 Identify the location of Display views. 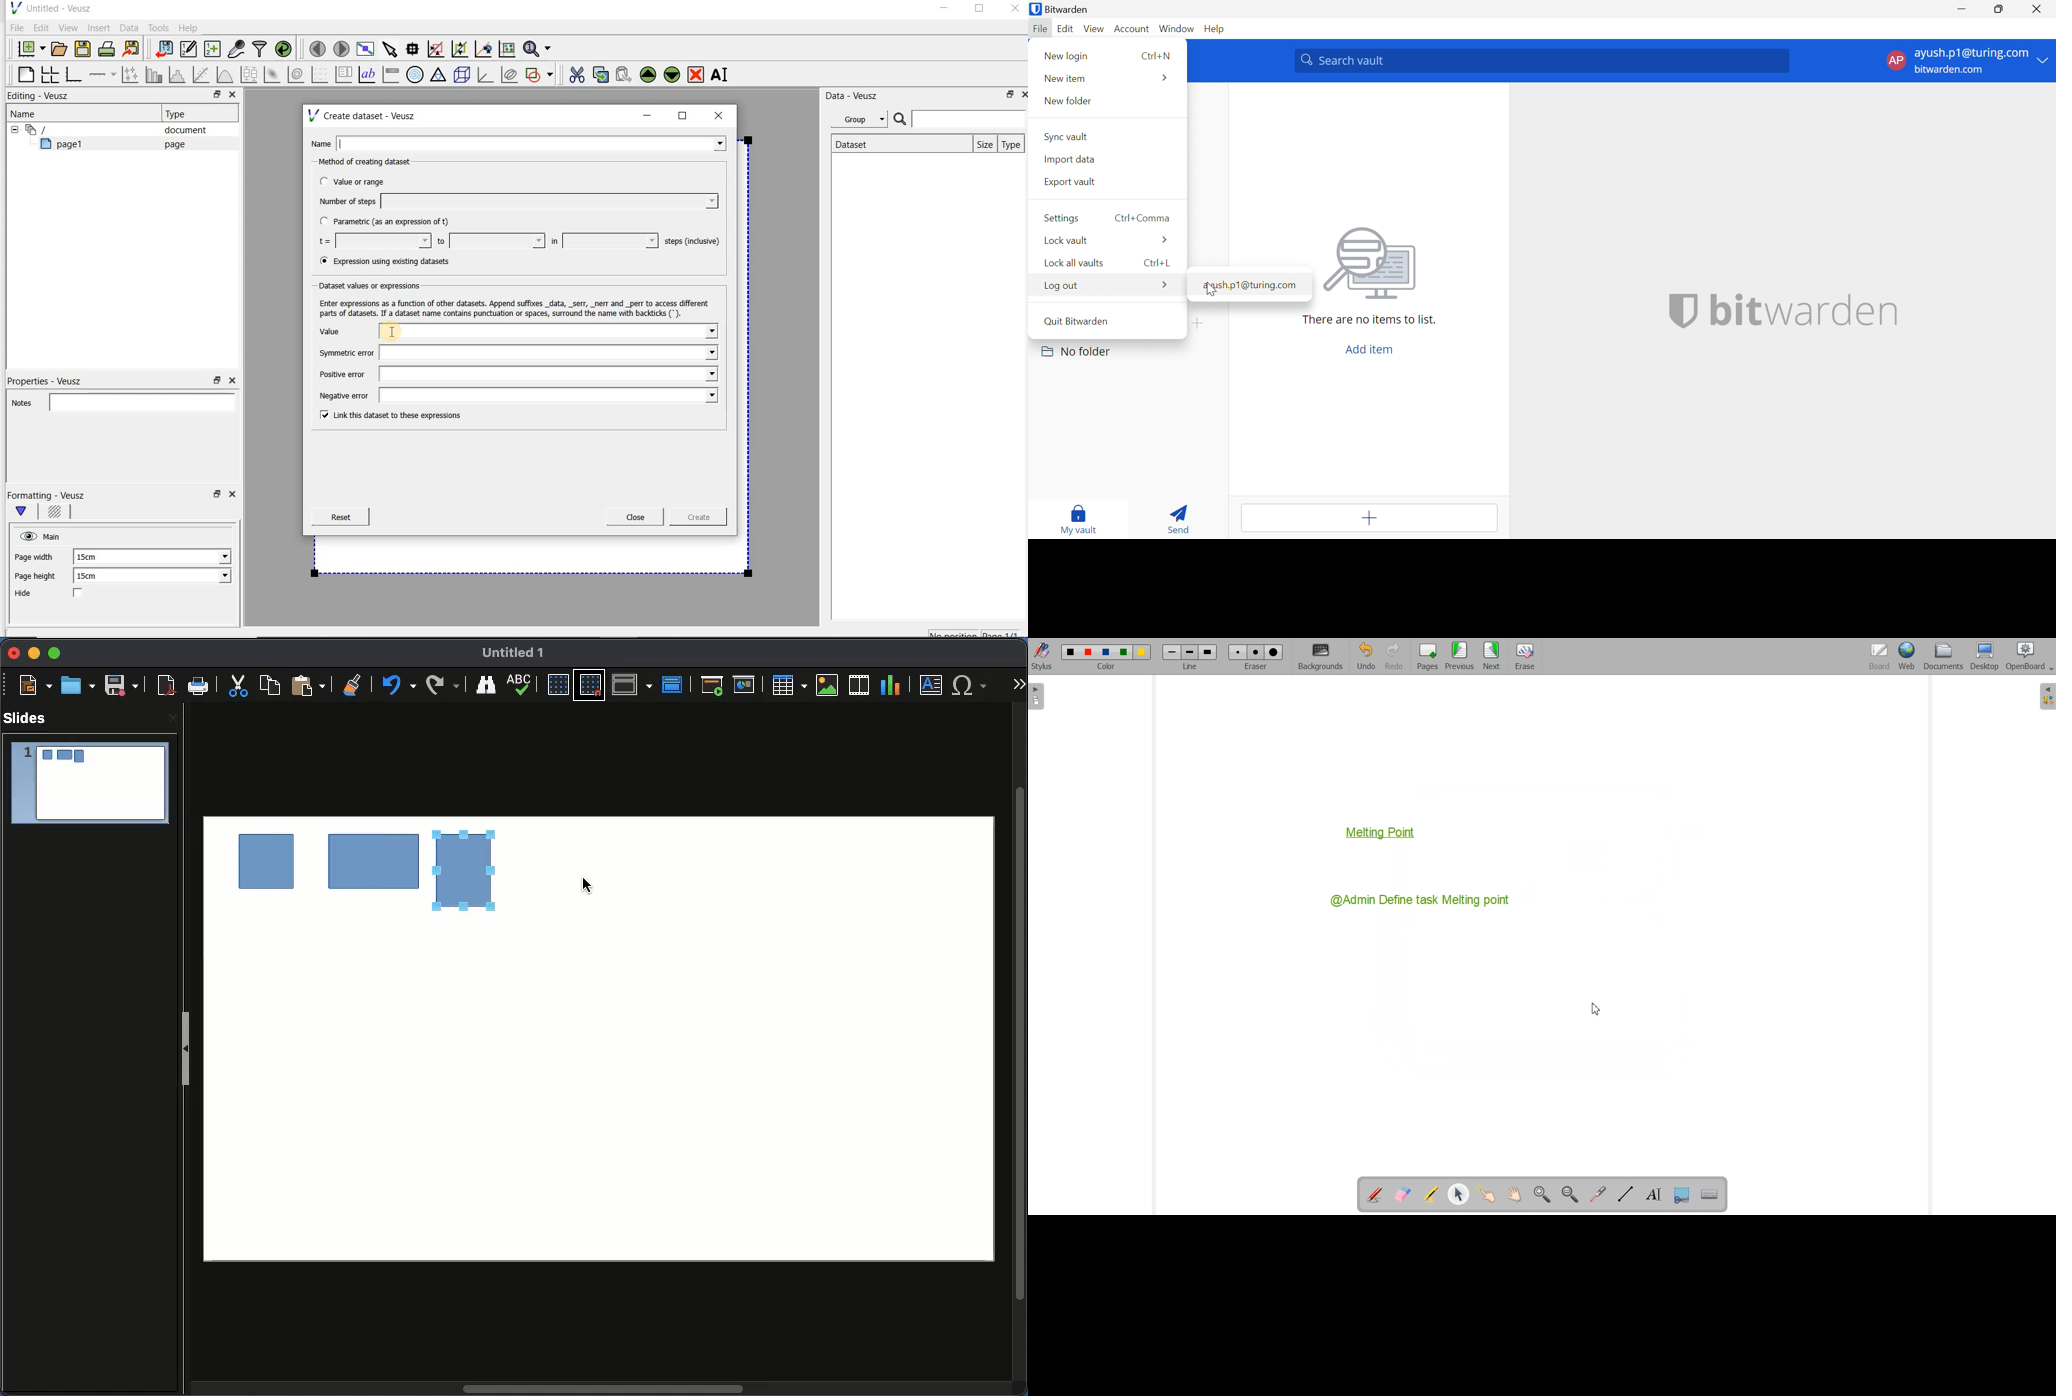
(632, 684).